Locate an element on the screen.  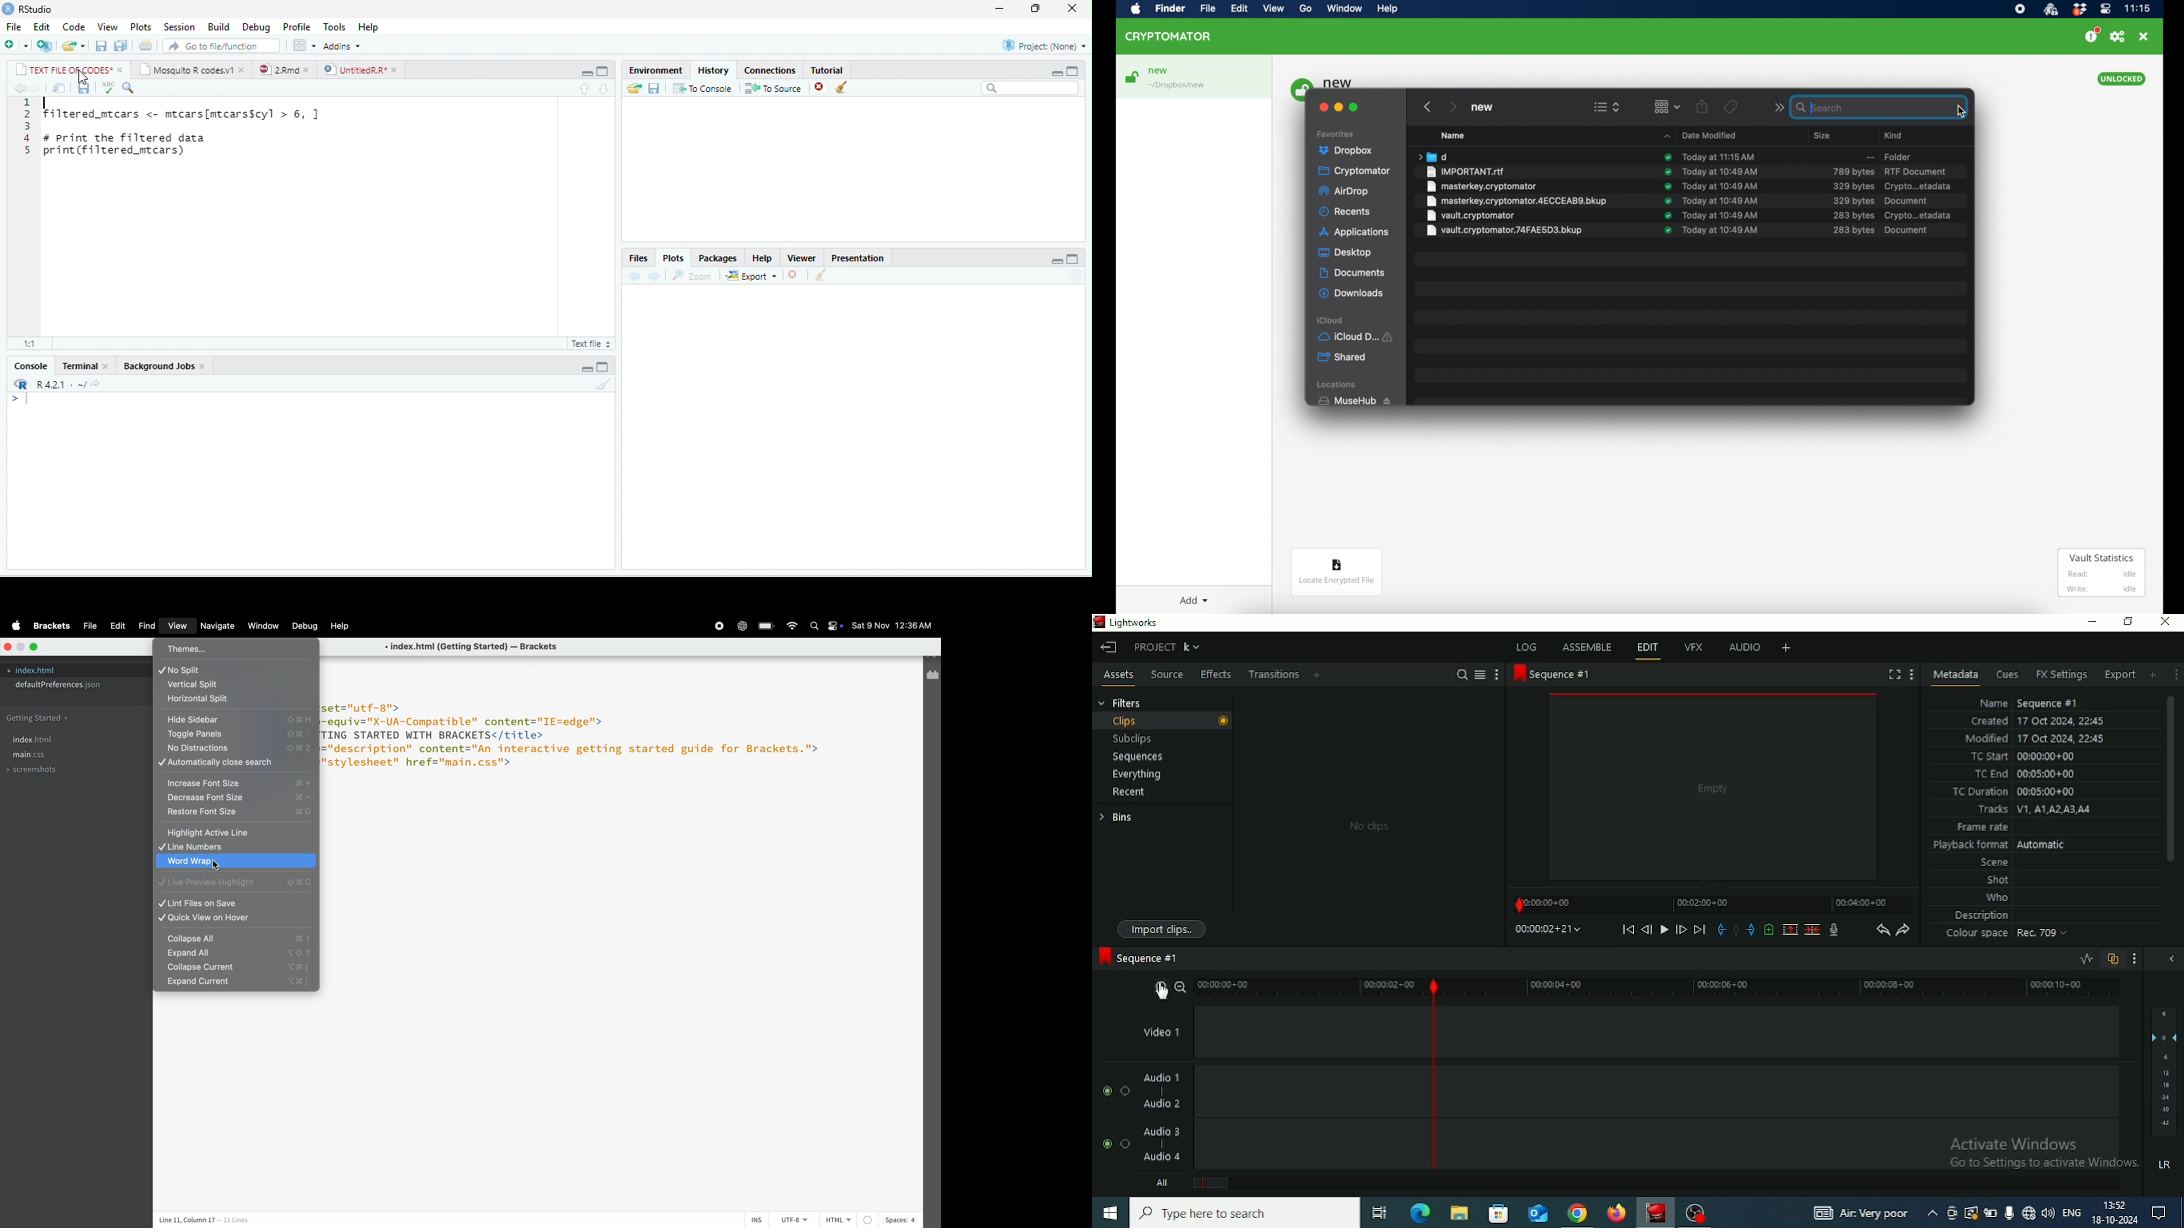
back is located at coordinates (21, 88).